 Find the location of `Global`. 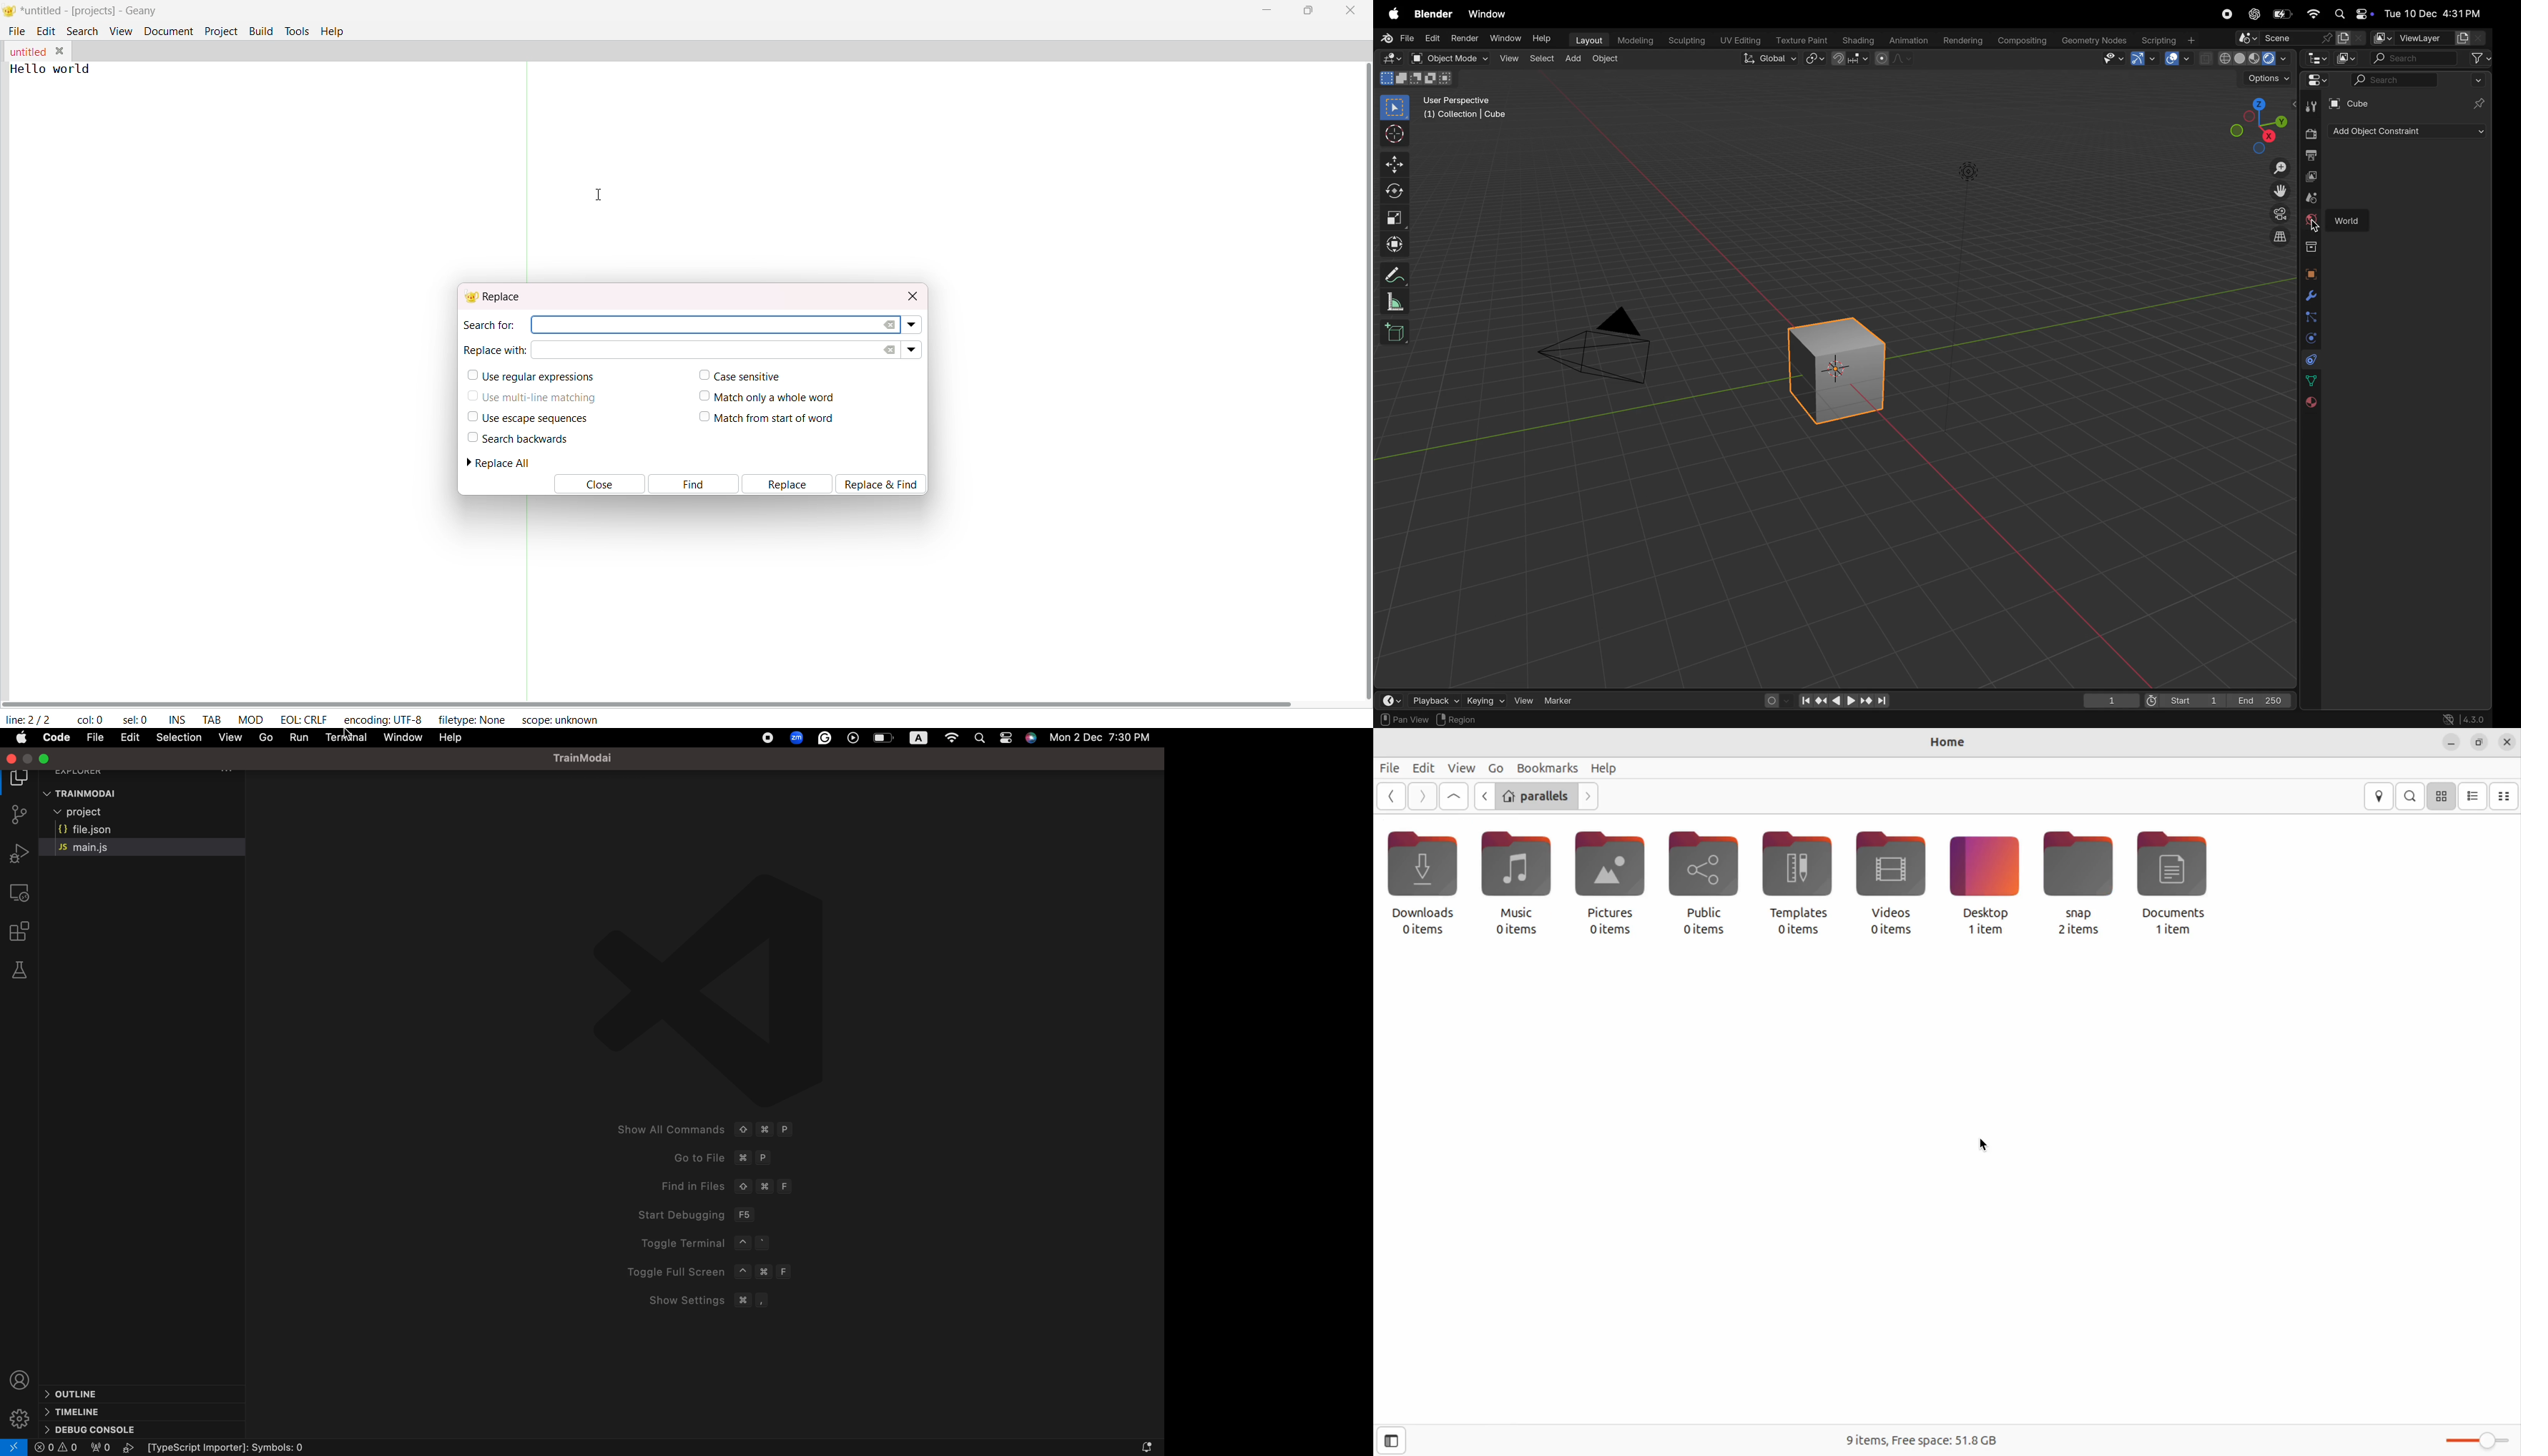

Global is located at coordinates (1770, 59).